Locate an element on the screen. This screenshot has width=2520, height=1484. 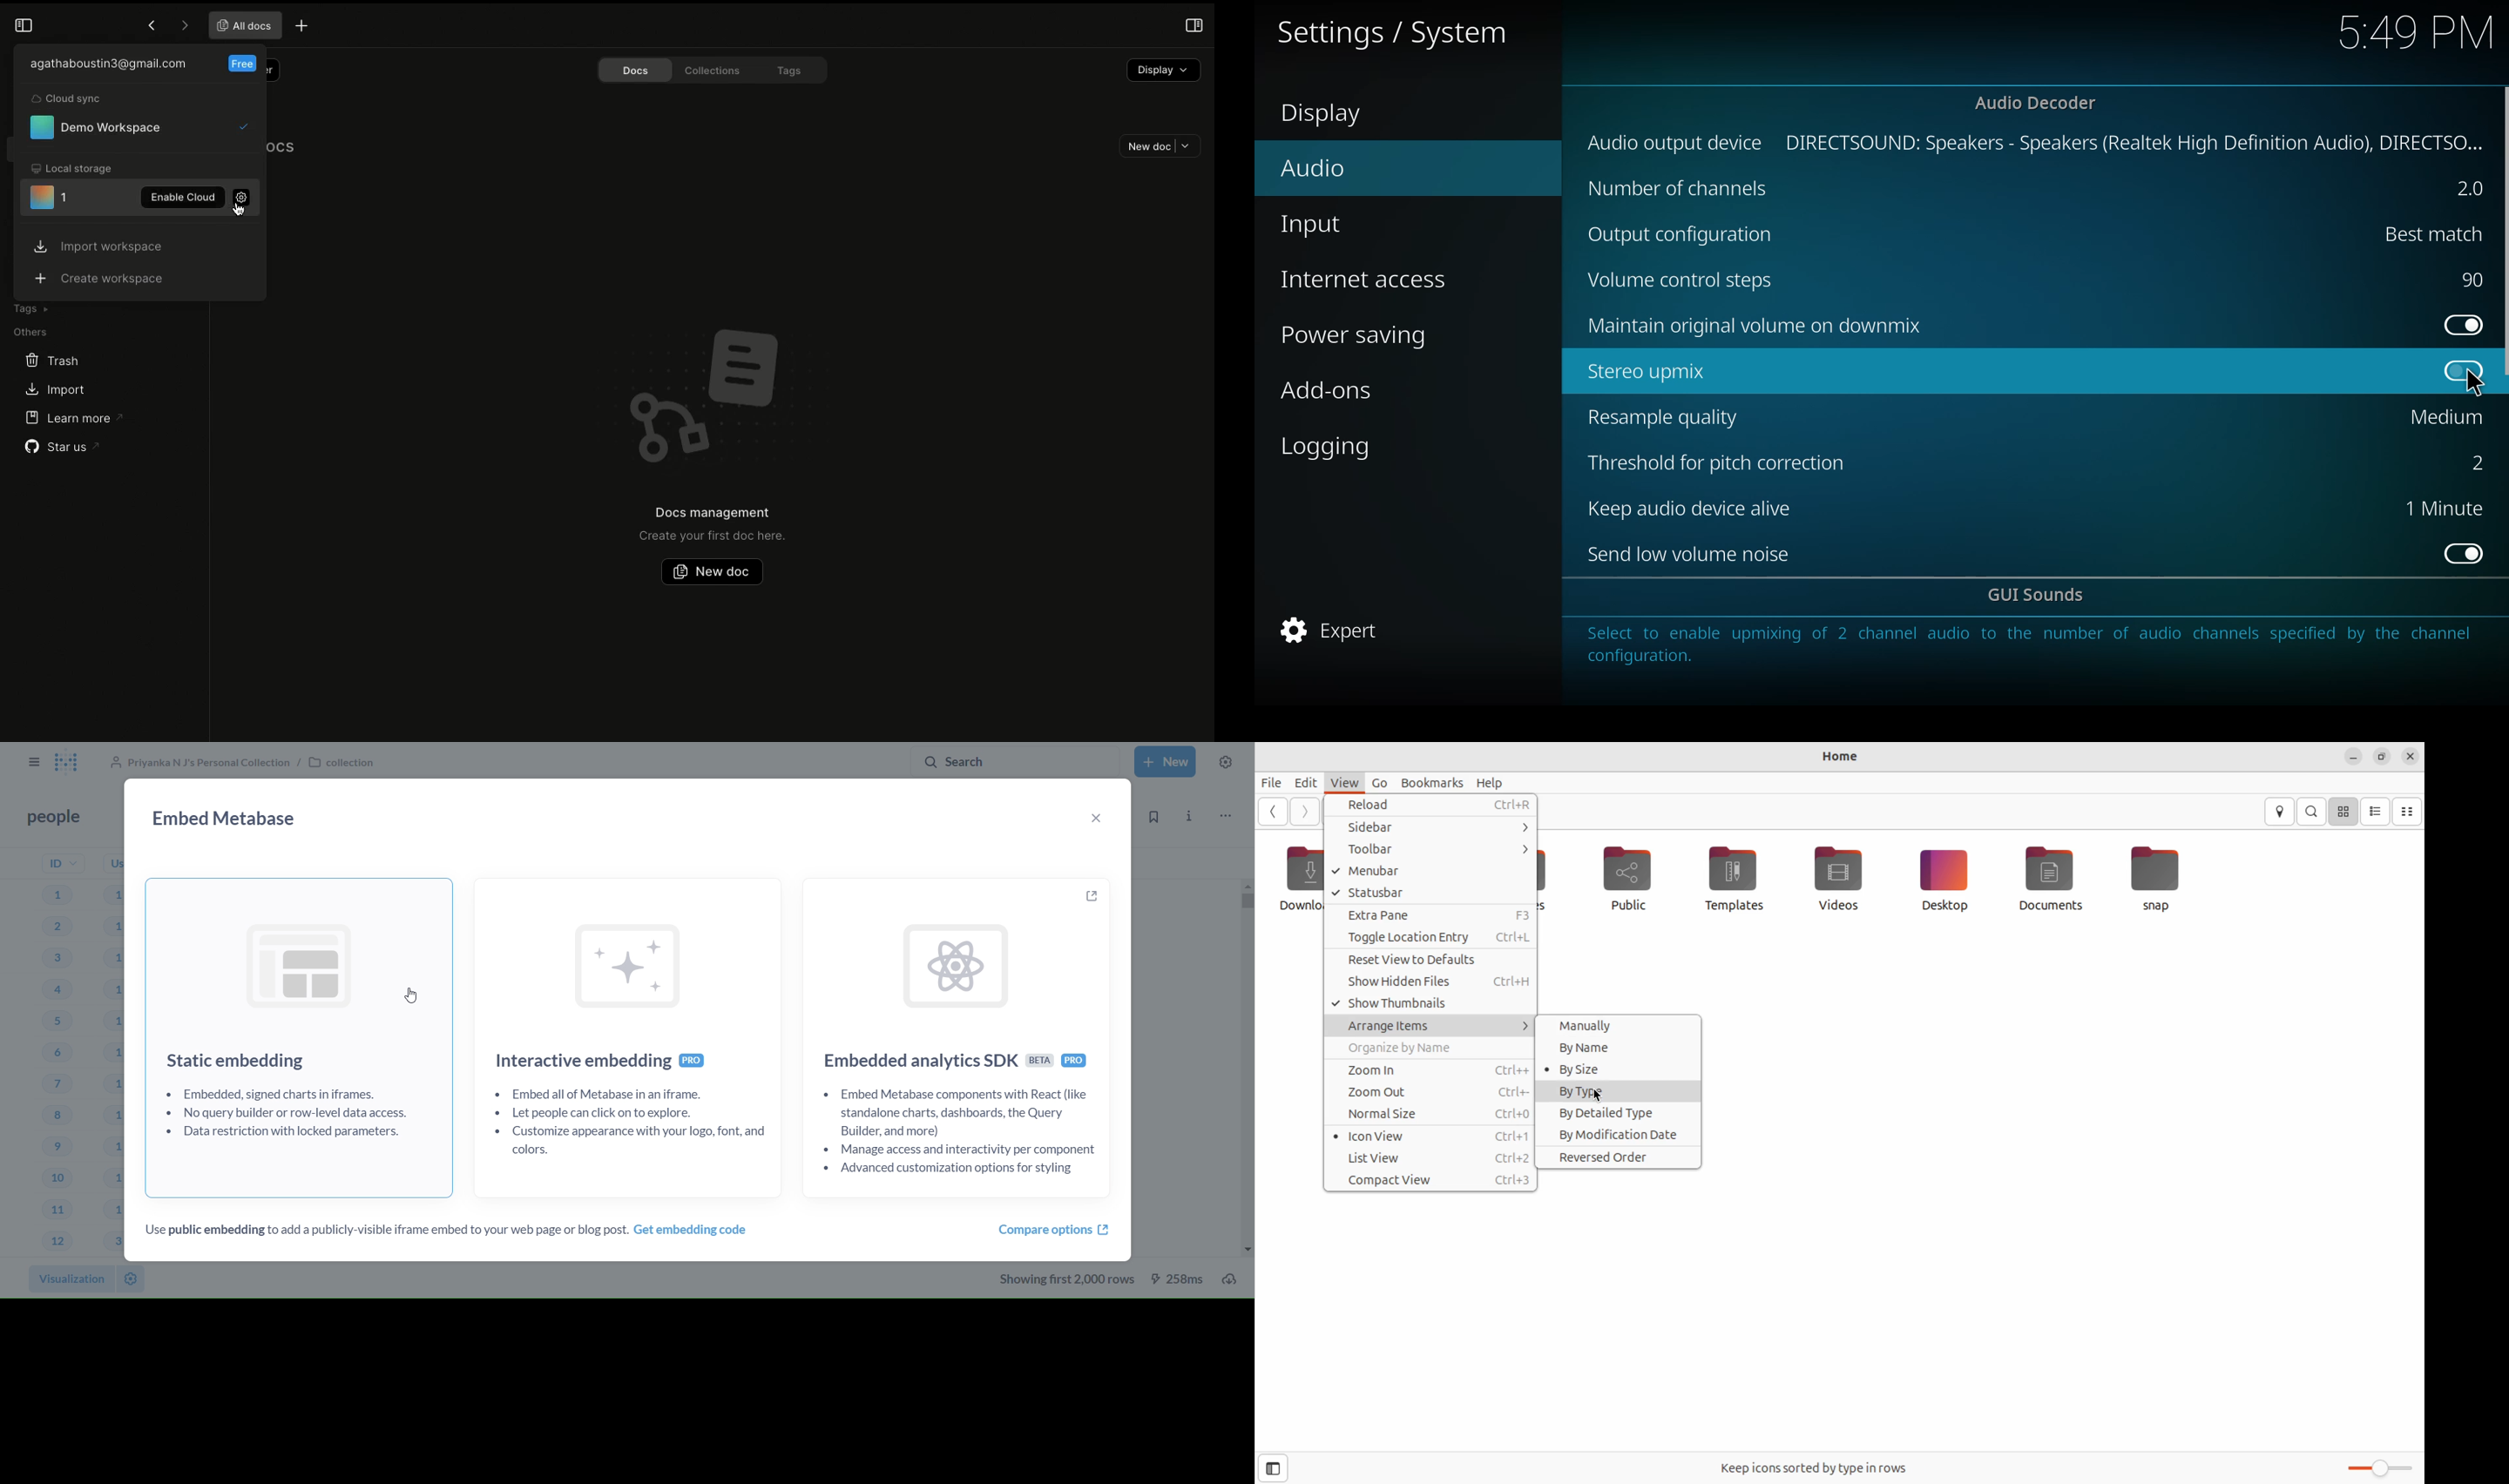
output cofig is located at coordinates (1687, 234).